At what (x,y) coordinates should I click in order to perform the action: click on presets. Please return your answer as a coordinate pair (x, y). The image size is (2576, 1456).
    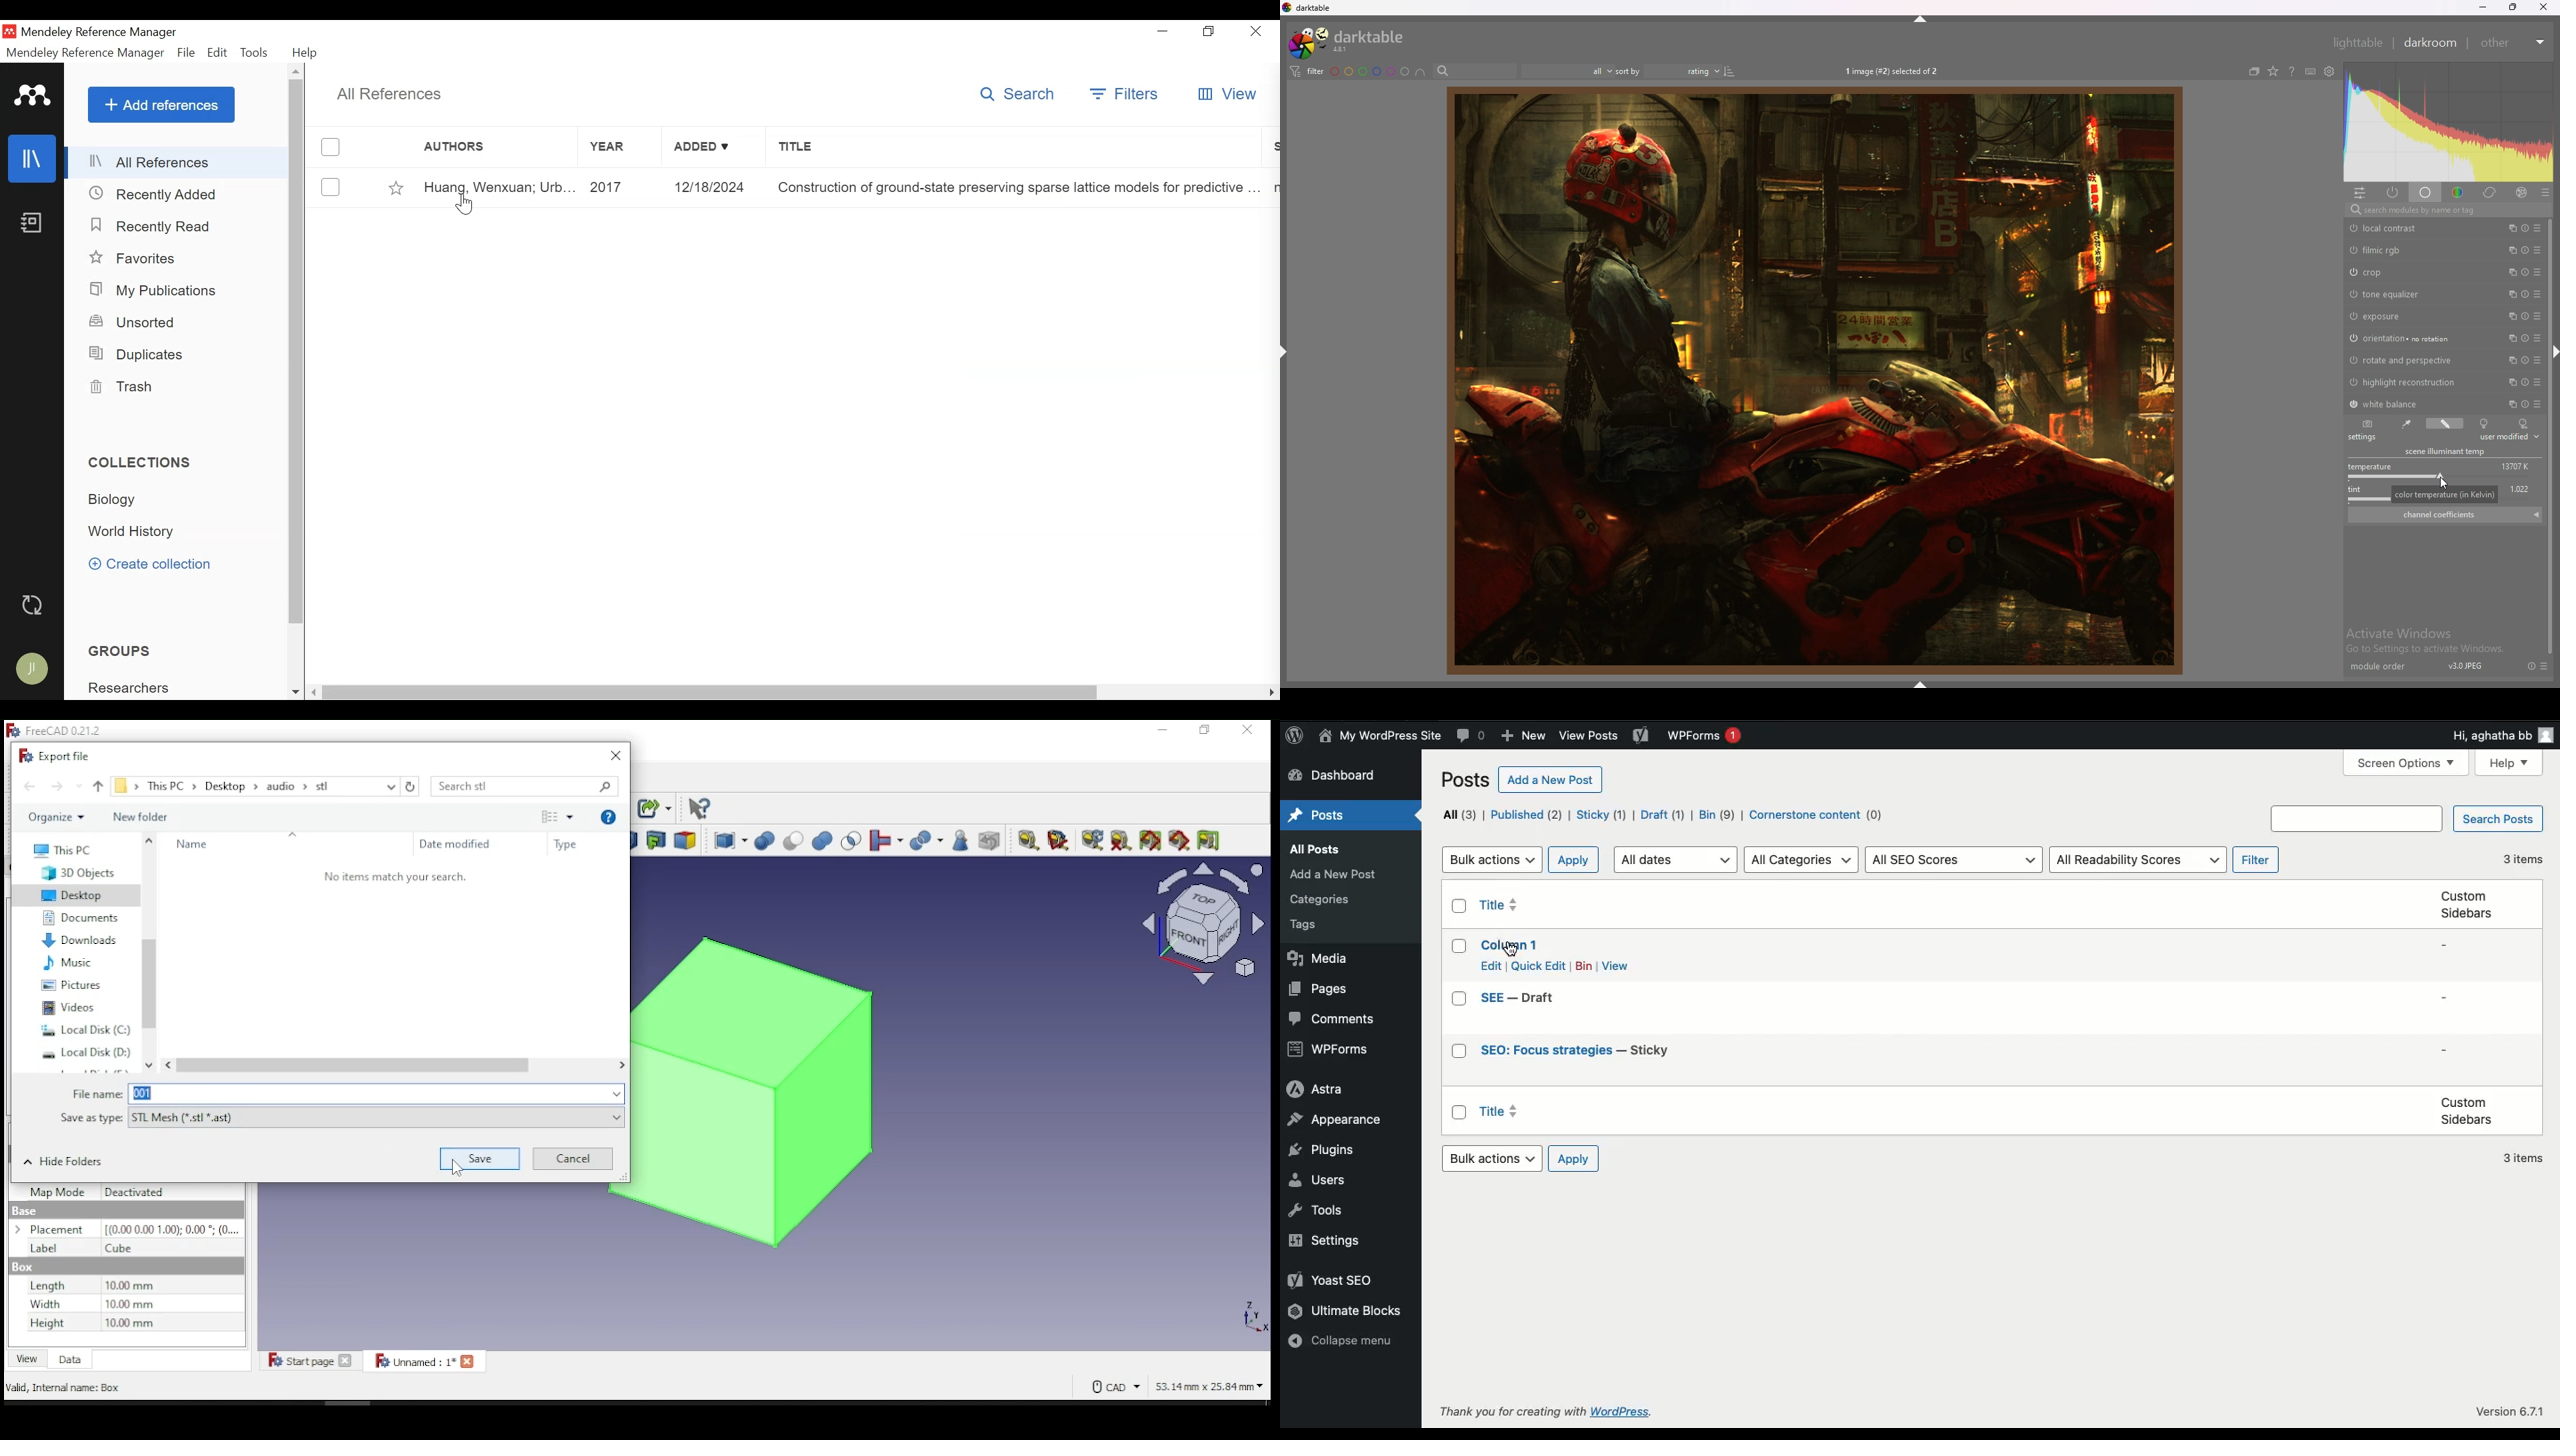
    Looking at the image, I should click on (2545, 193).